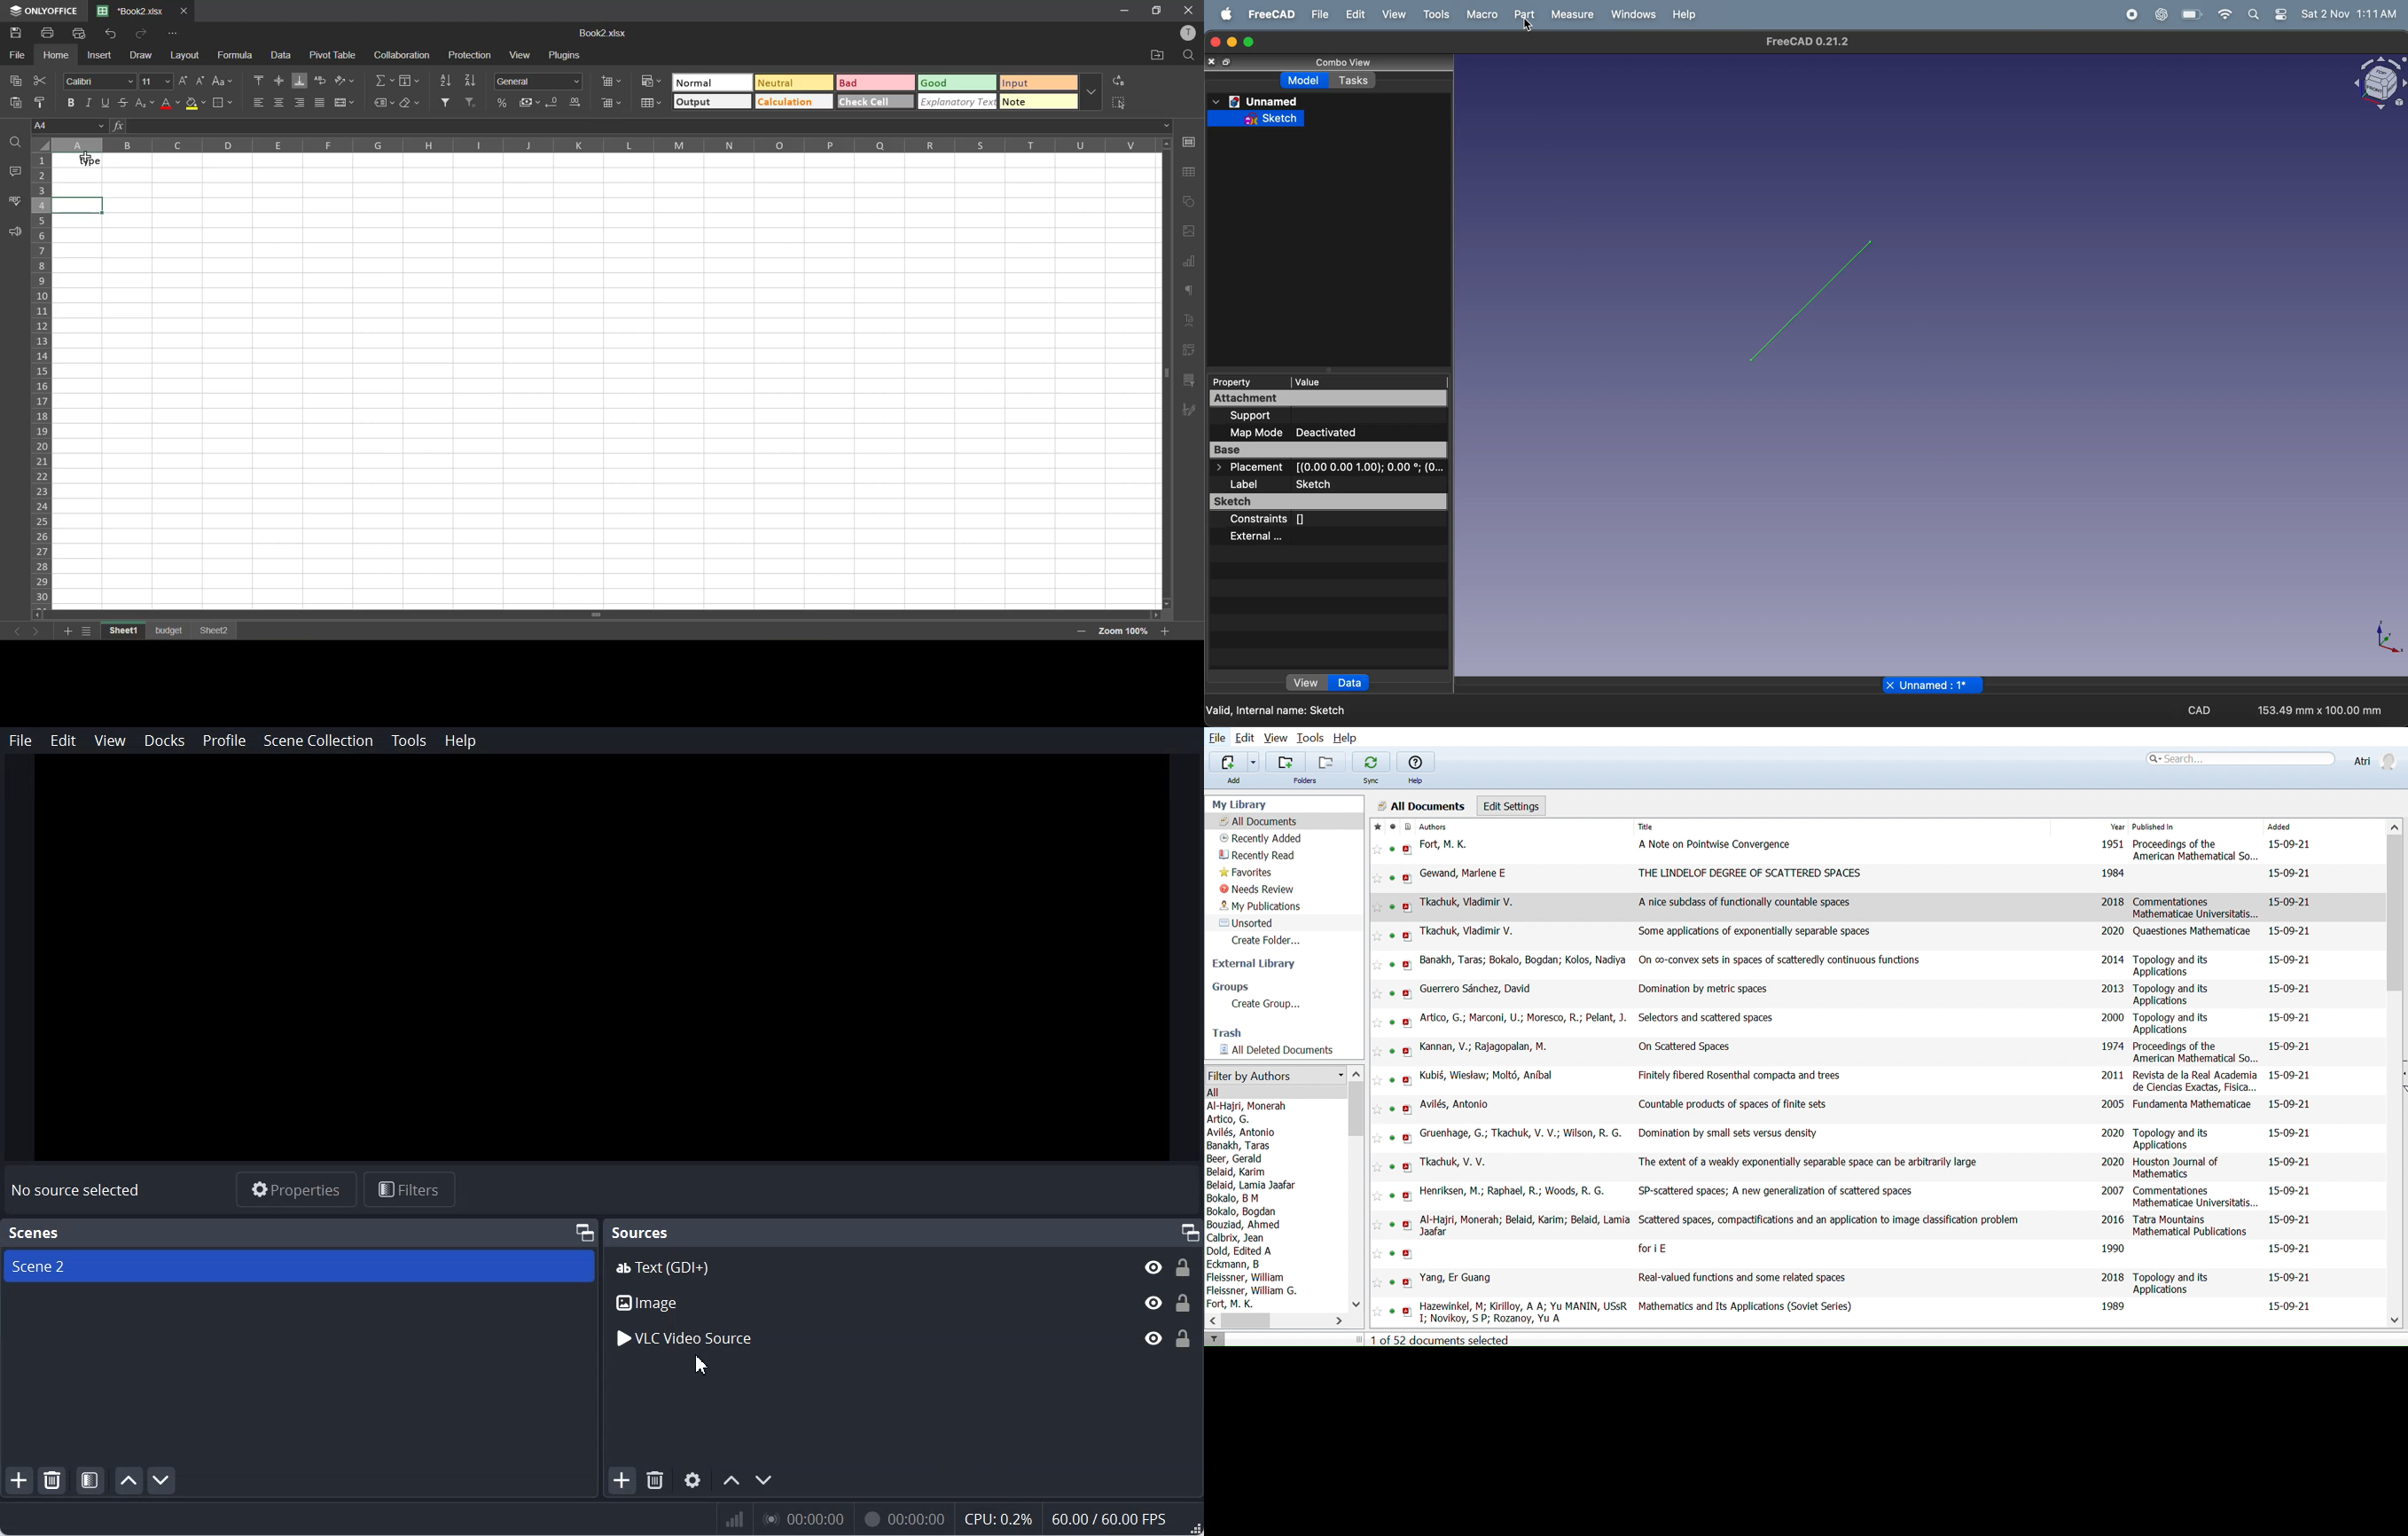  Describe the element at coordinates (2113, 1104) in the screenshot. I see `2005` at that location.